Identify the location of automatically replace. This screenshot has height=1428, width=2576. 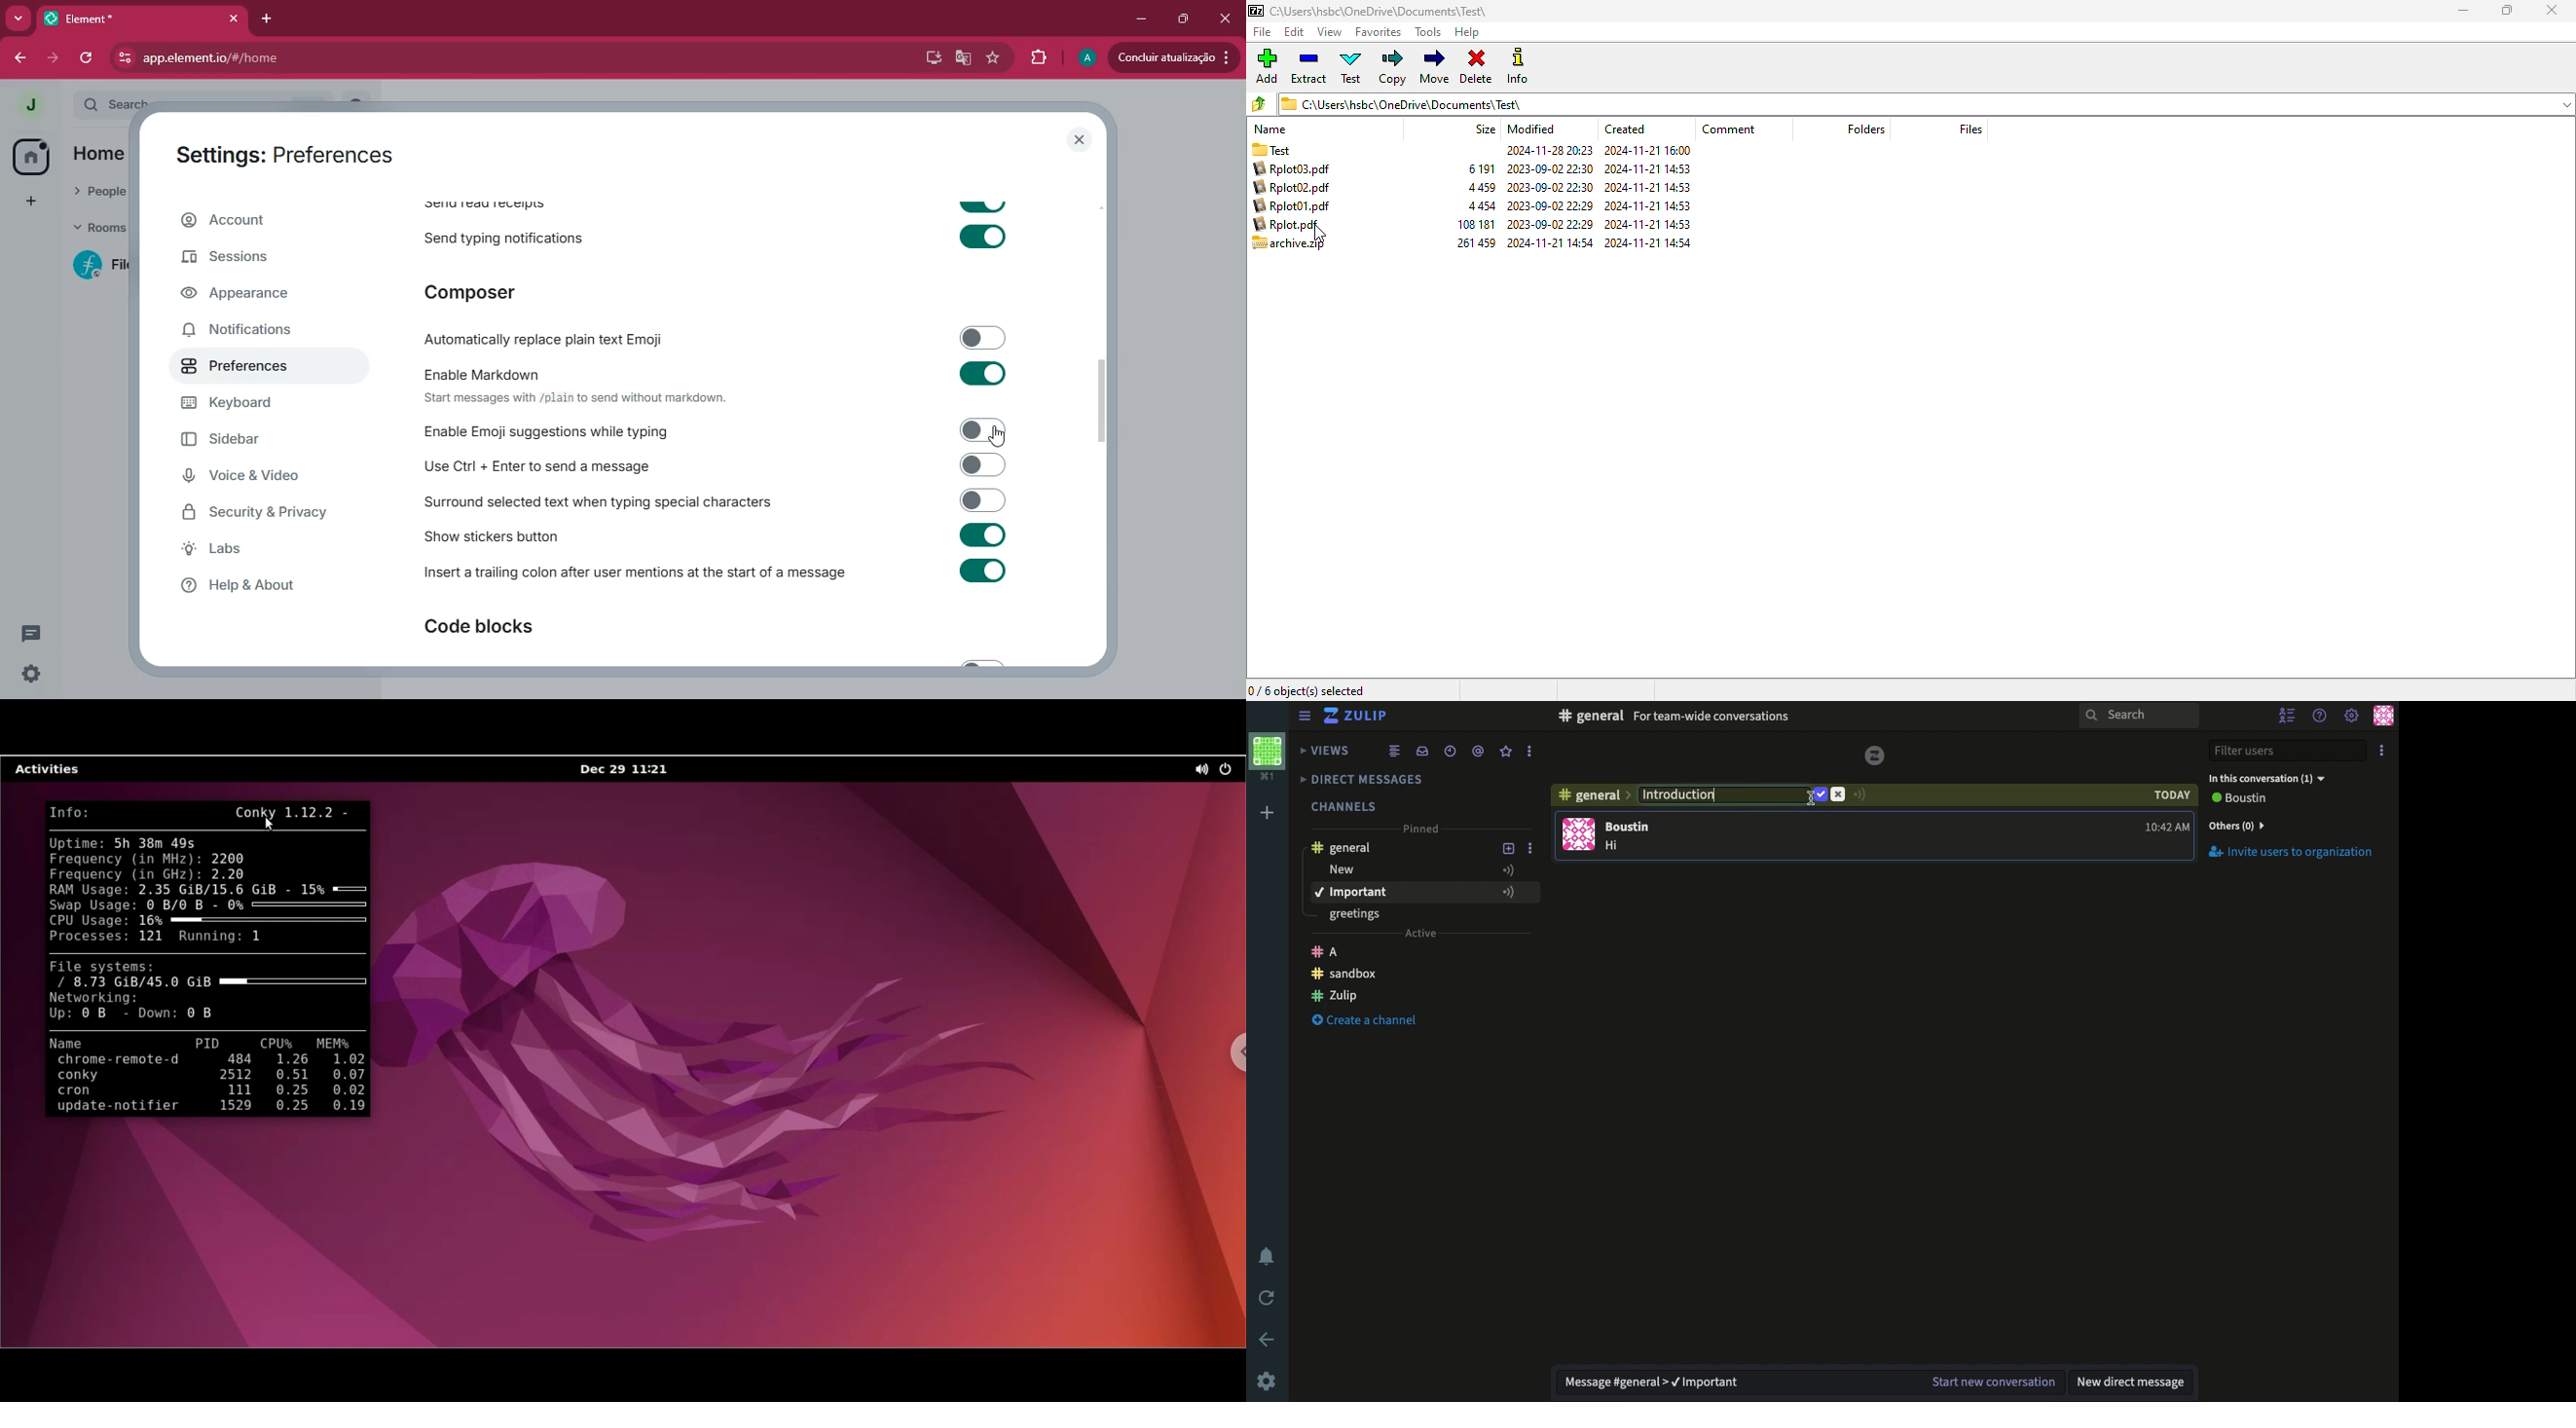
(716, 337).